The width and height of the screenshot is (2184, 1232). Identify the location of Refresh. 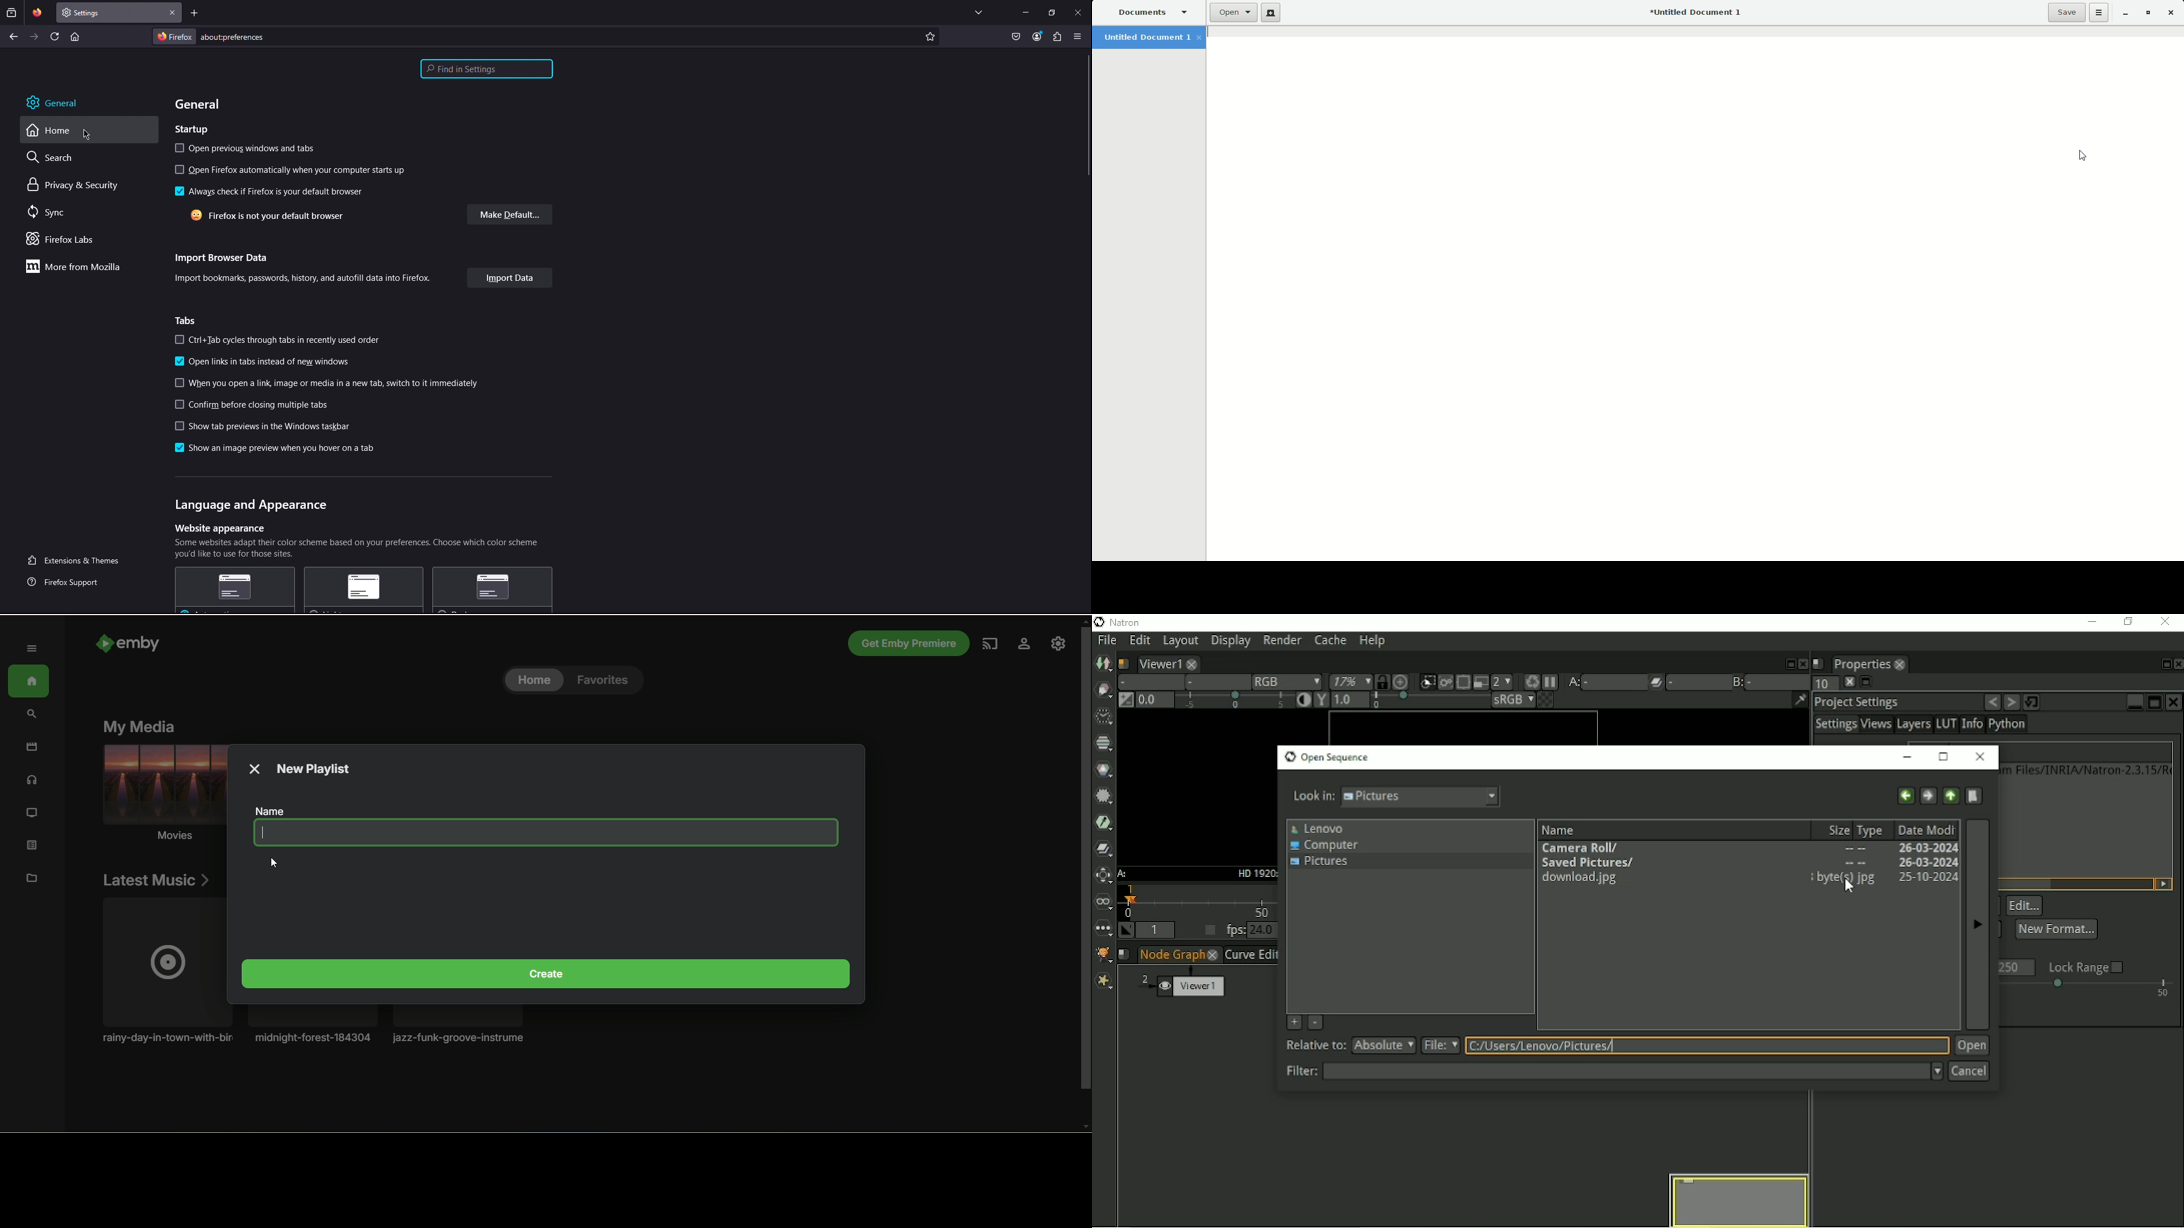
(55, 36).